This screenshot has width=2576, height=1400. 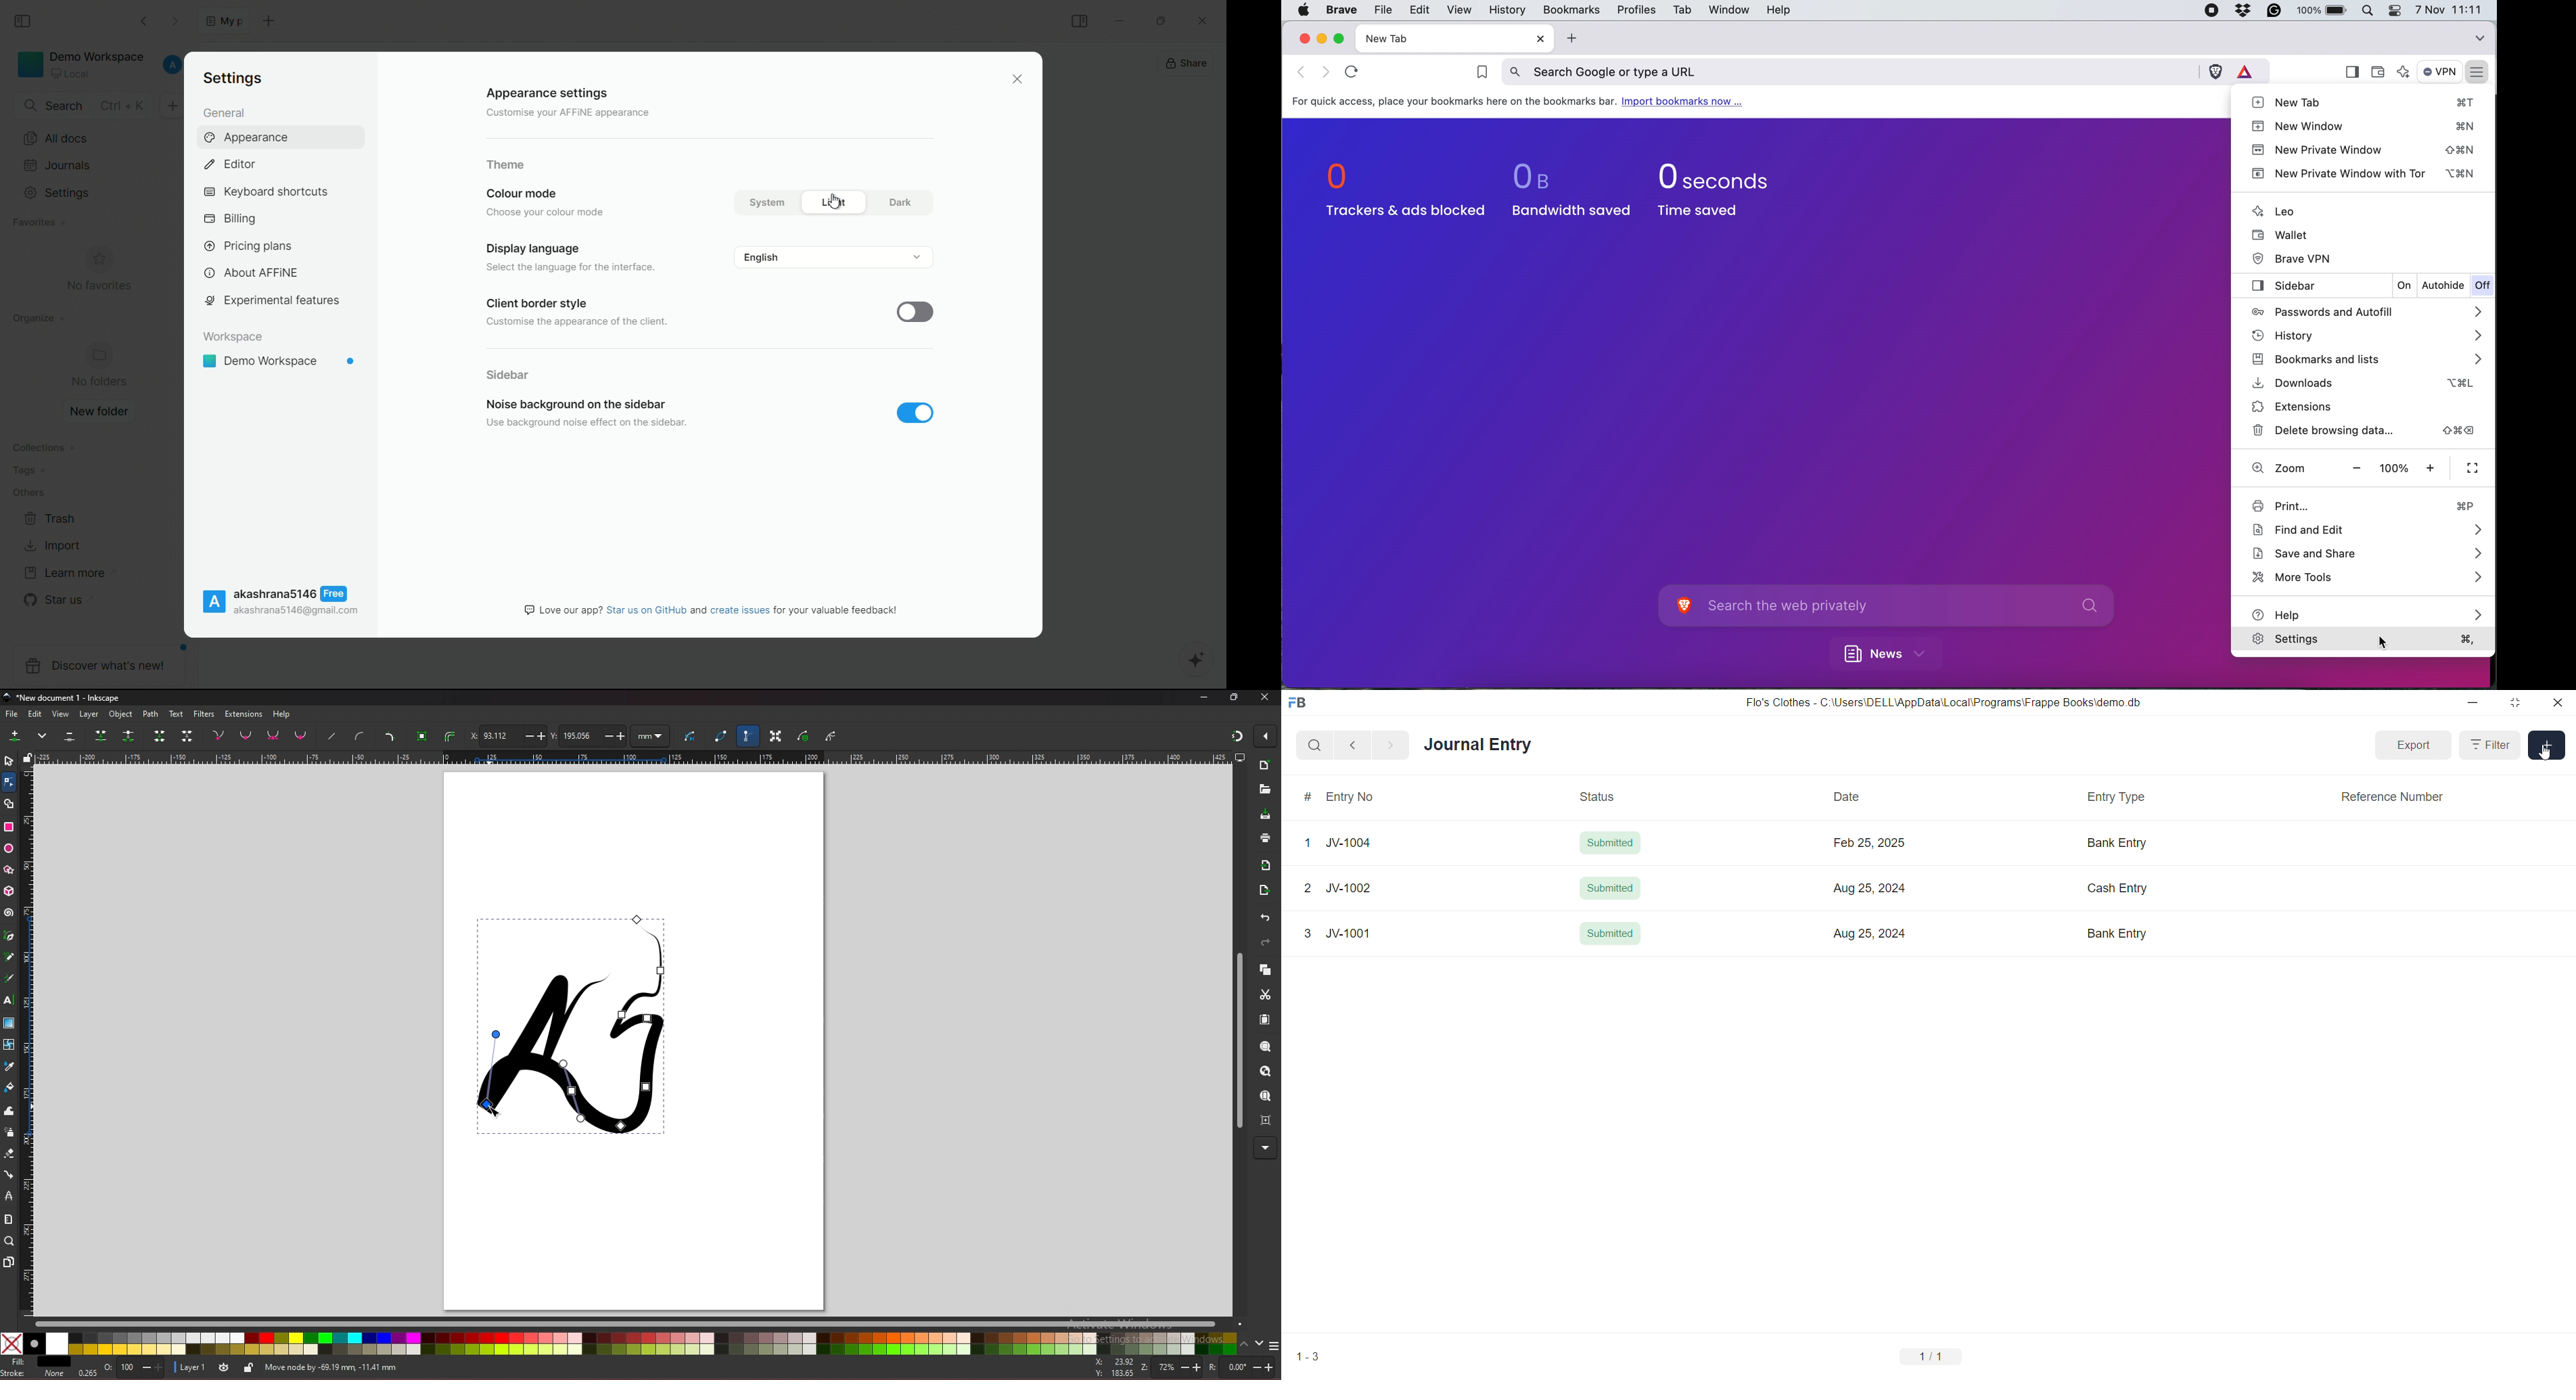 What do you see at coordinates (2392, 798) in the screenshot?
I see `Reference Number` at bounding box center [2392, 798].